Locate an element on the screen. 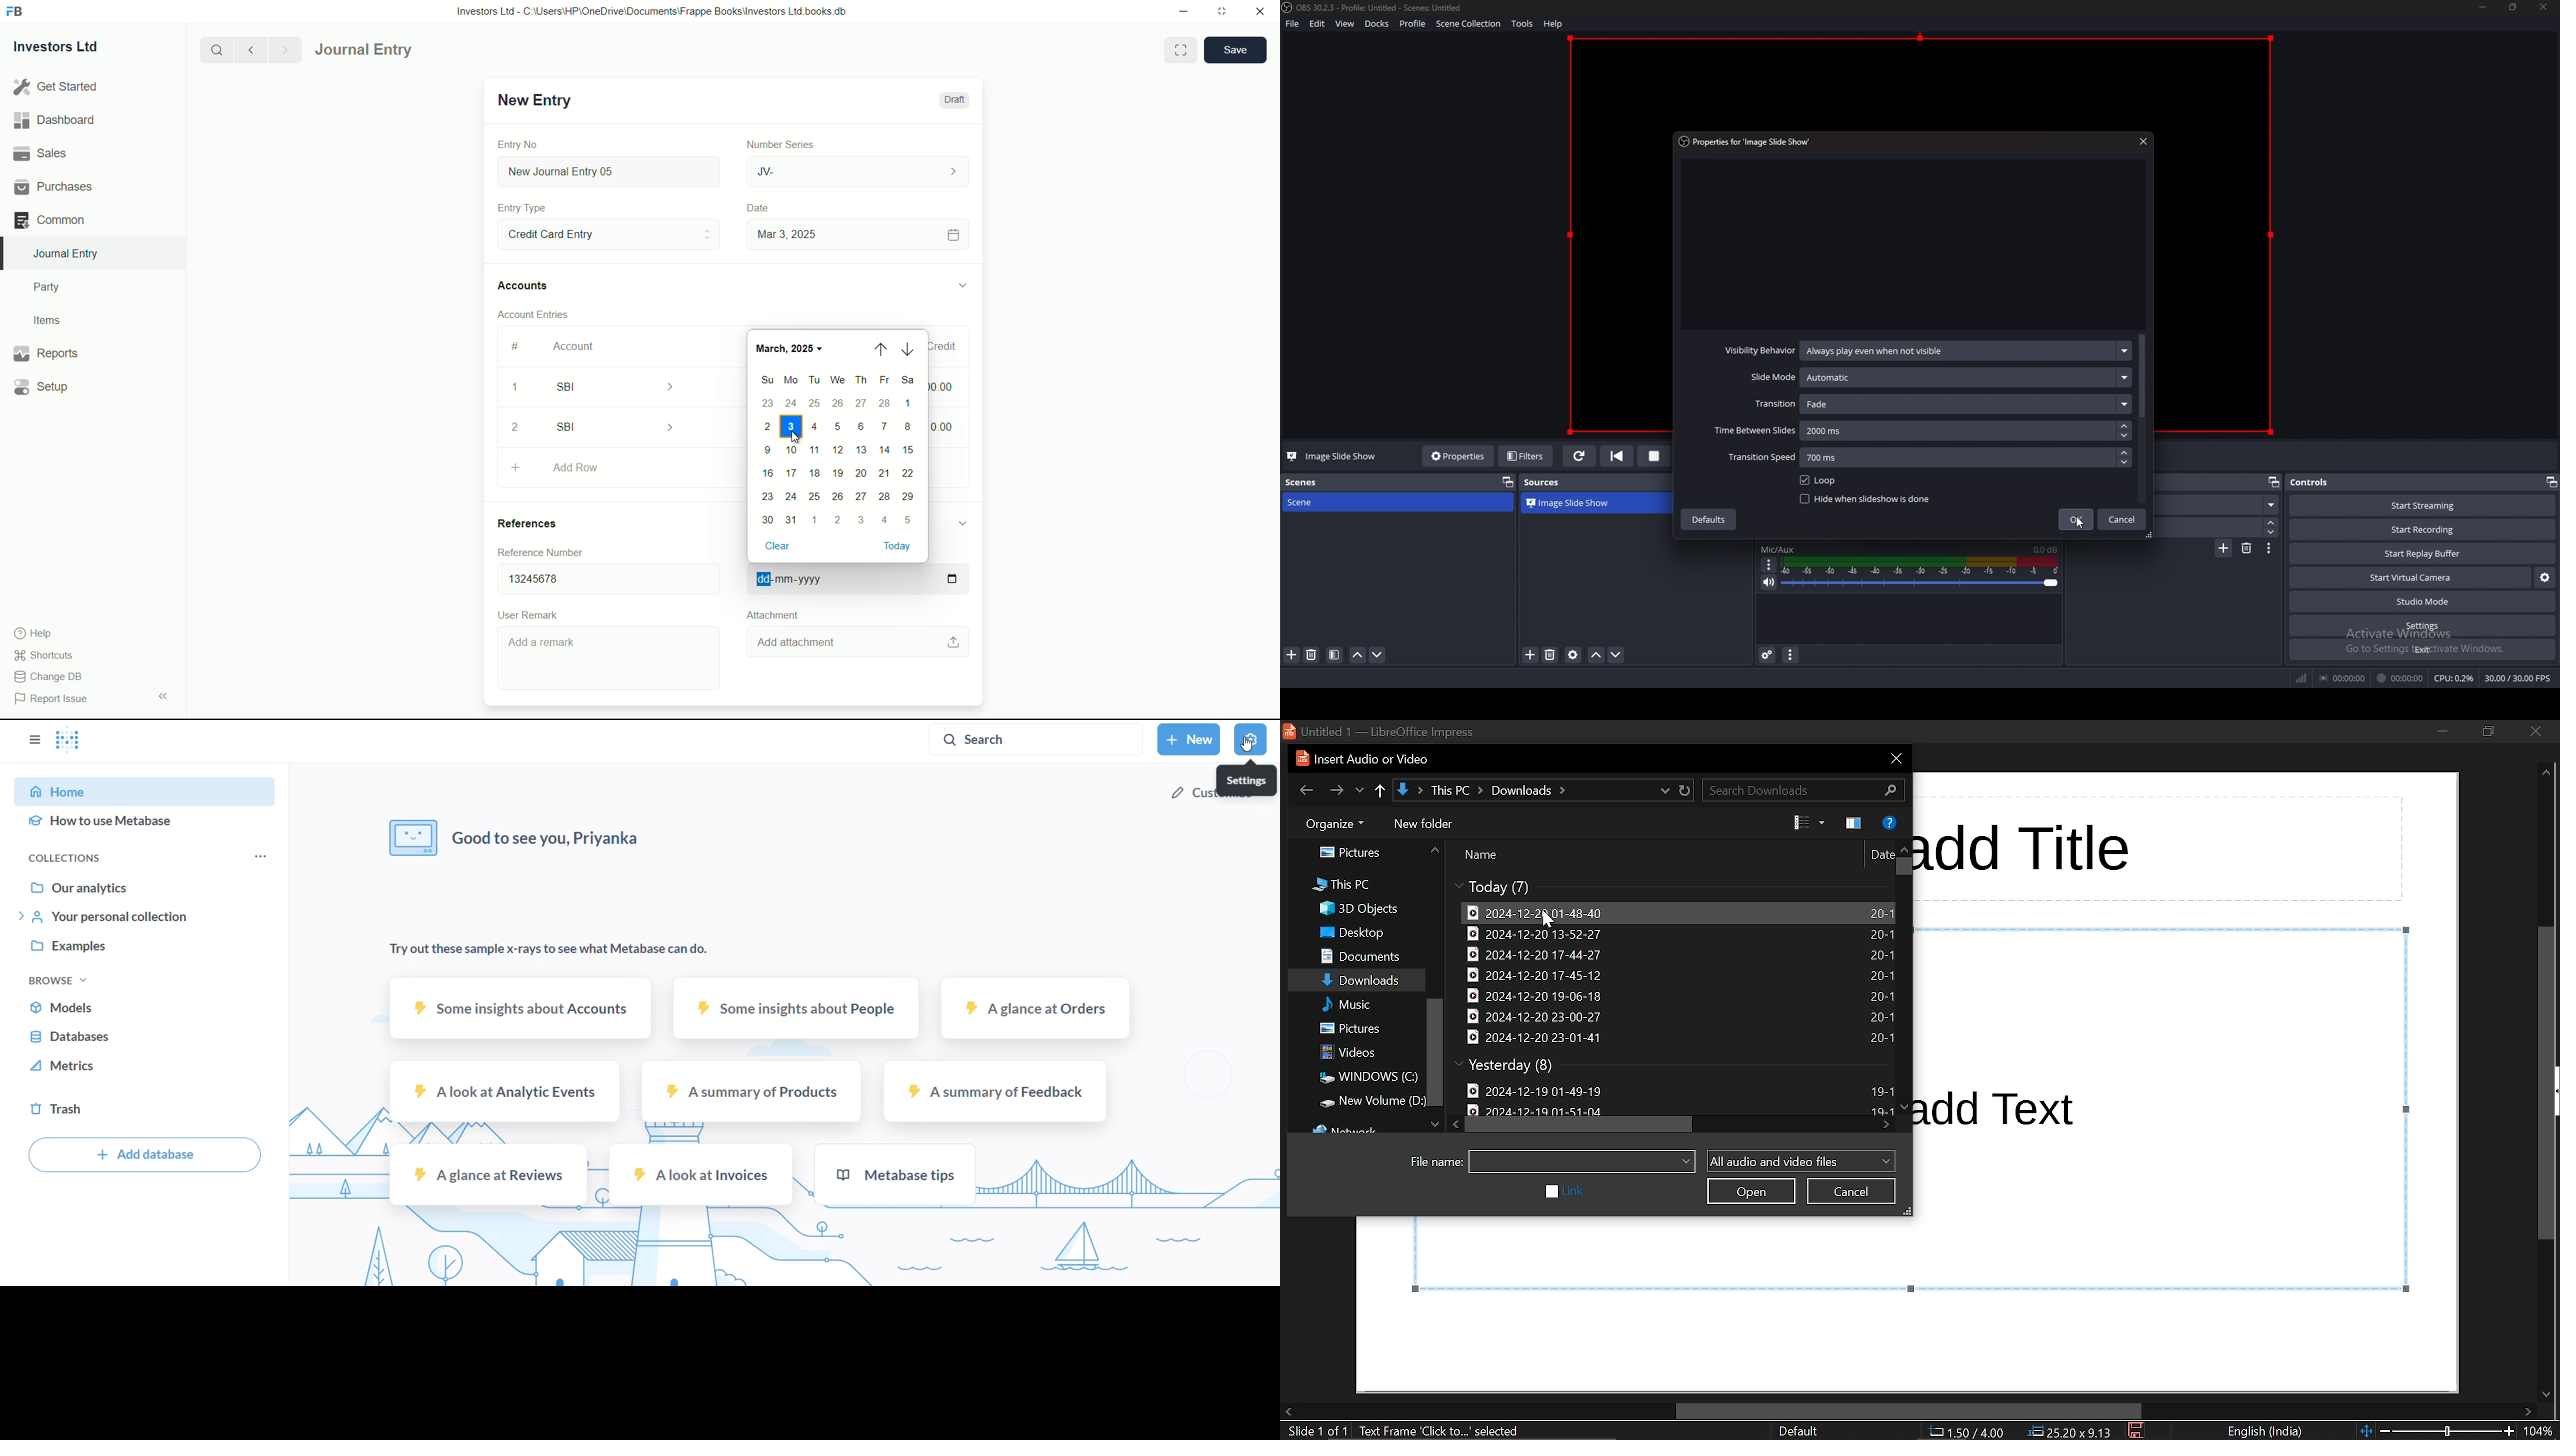  March, 2025 is located at coordinates (791, 346).